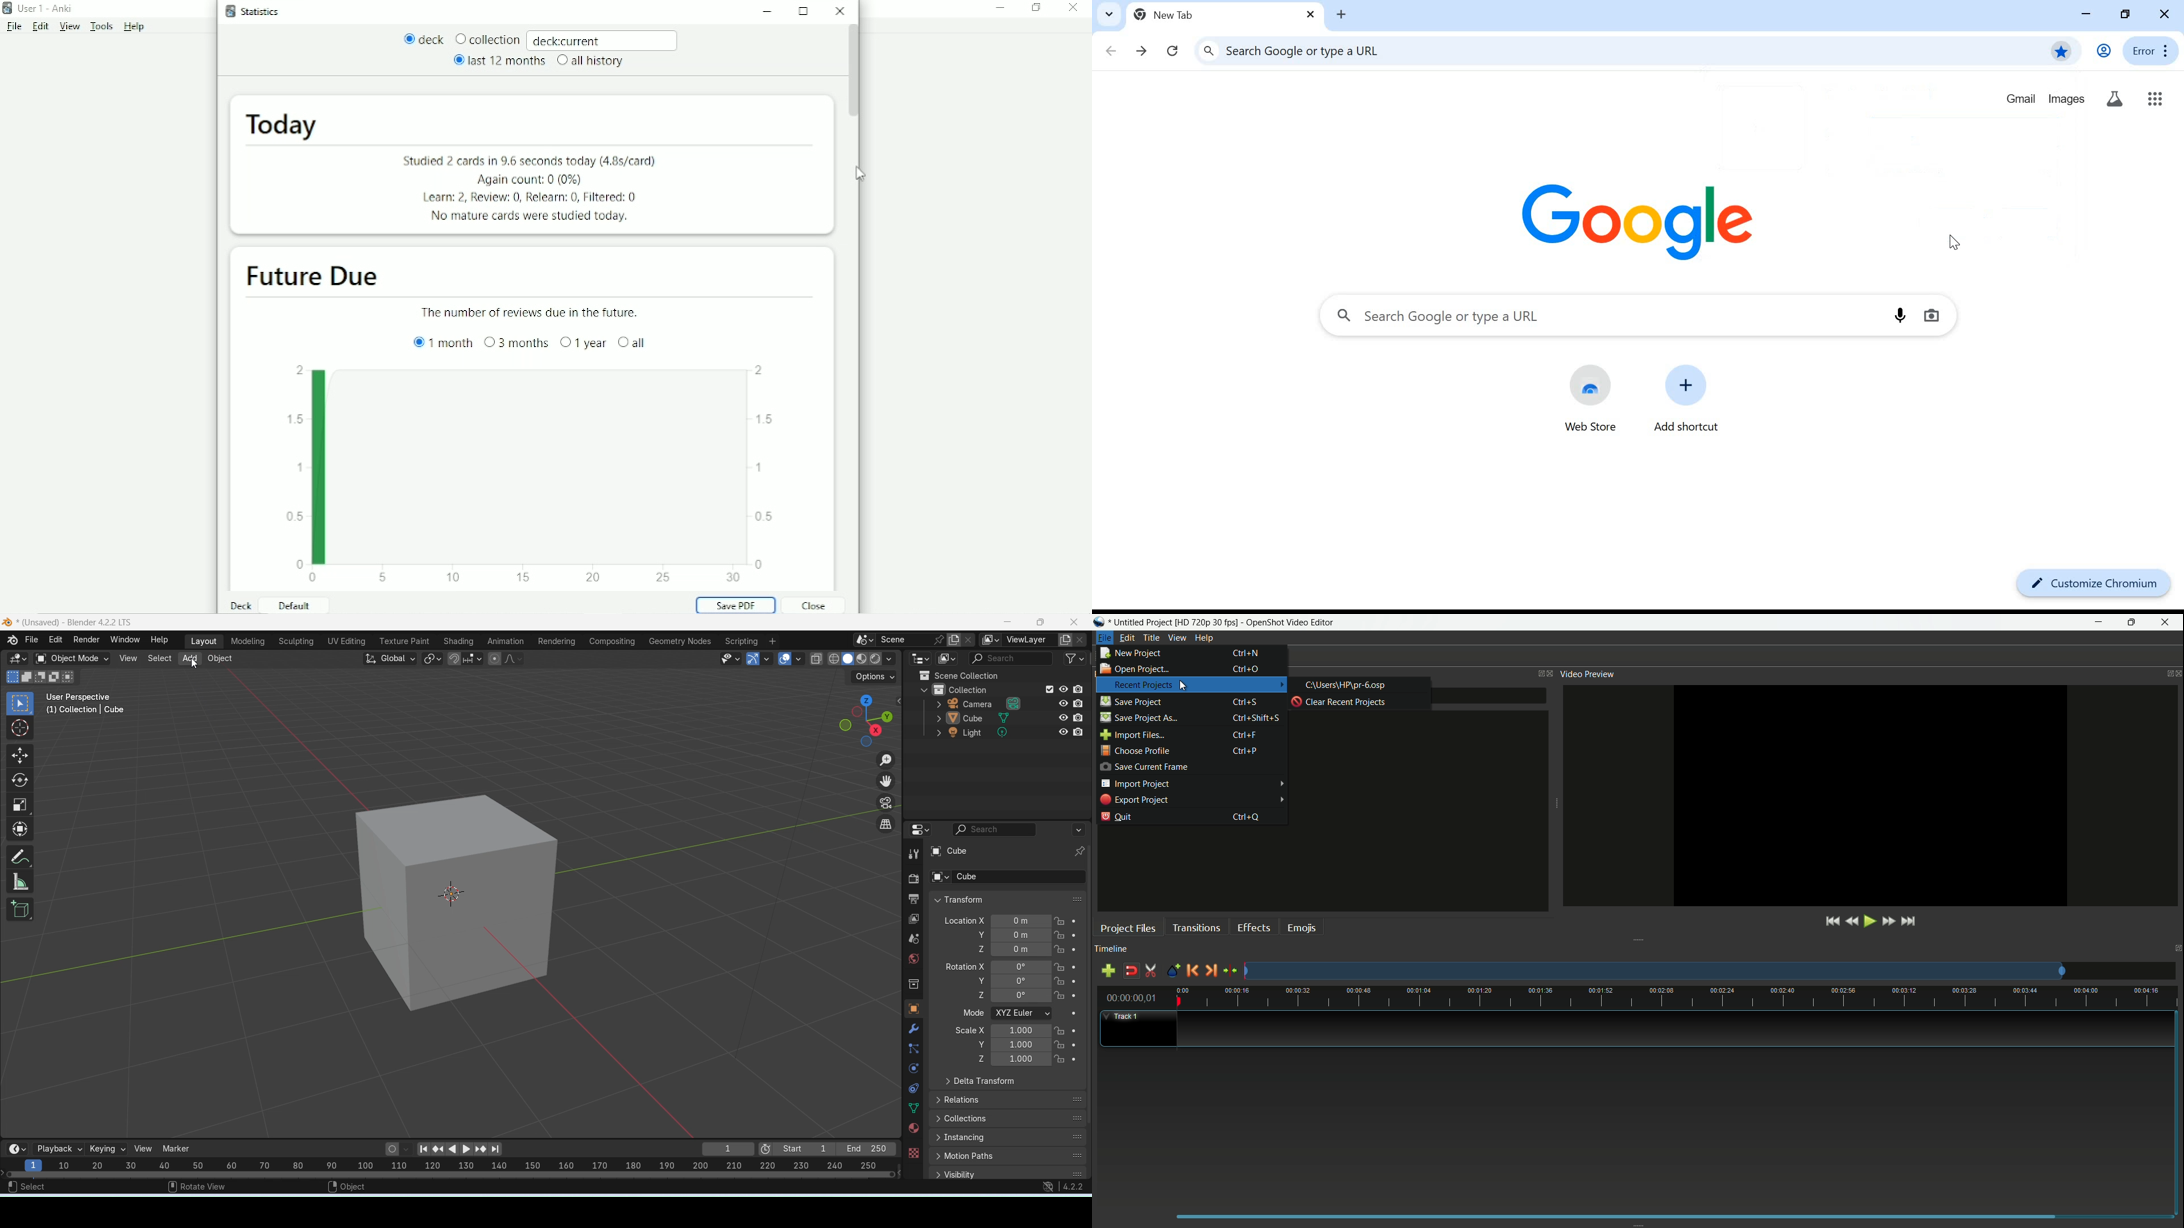 The width and height of the screenshot is (2184, 1232). Describe the element at coordinates (758, 660) in the screenshot. I see `Show gizmo` at that location.